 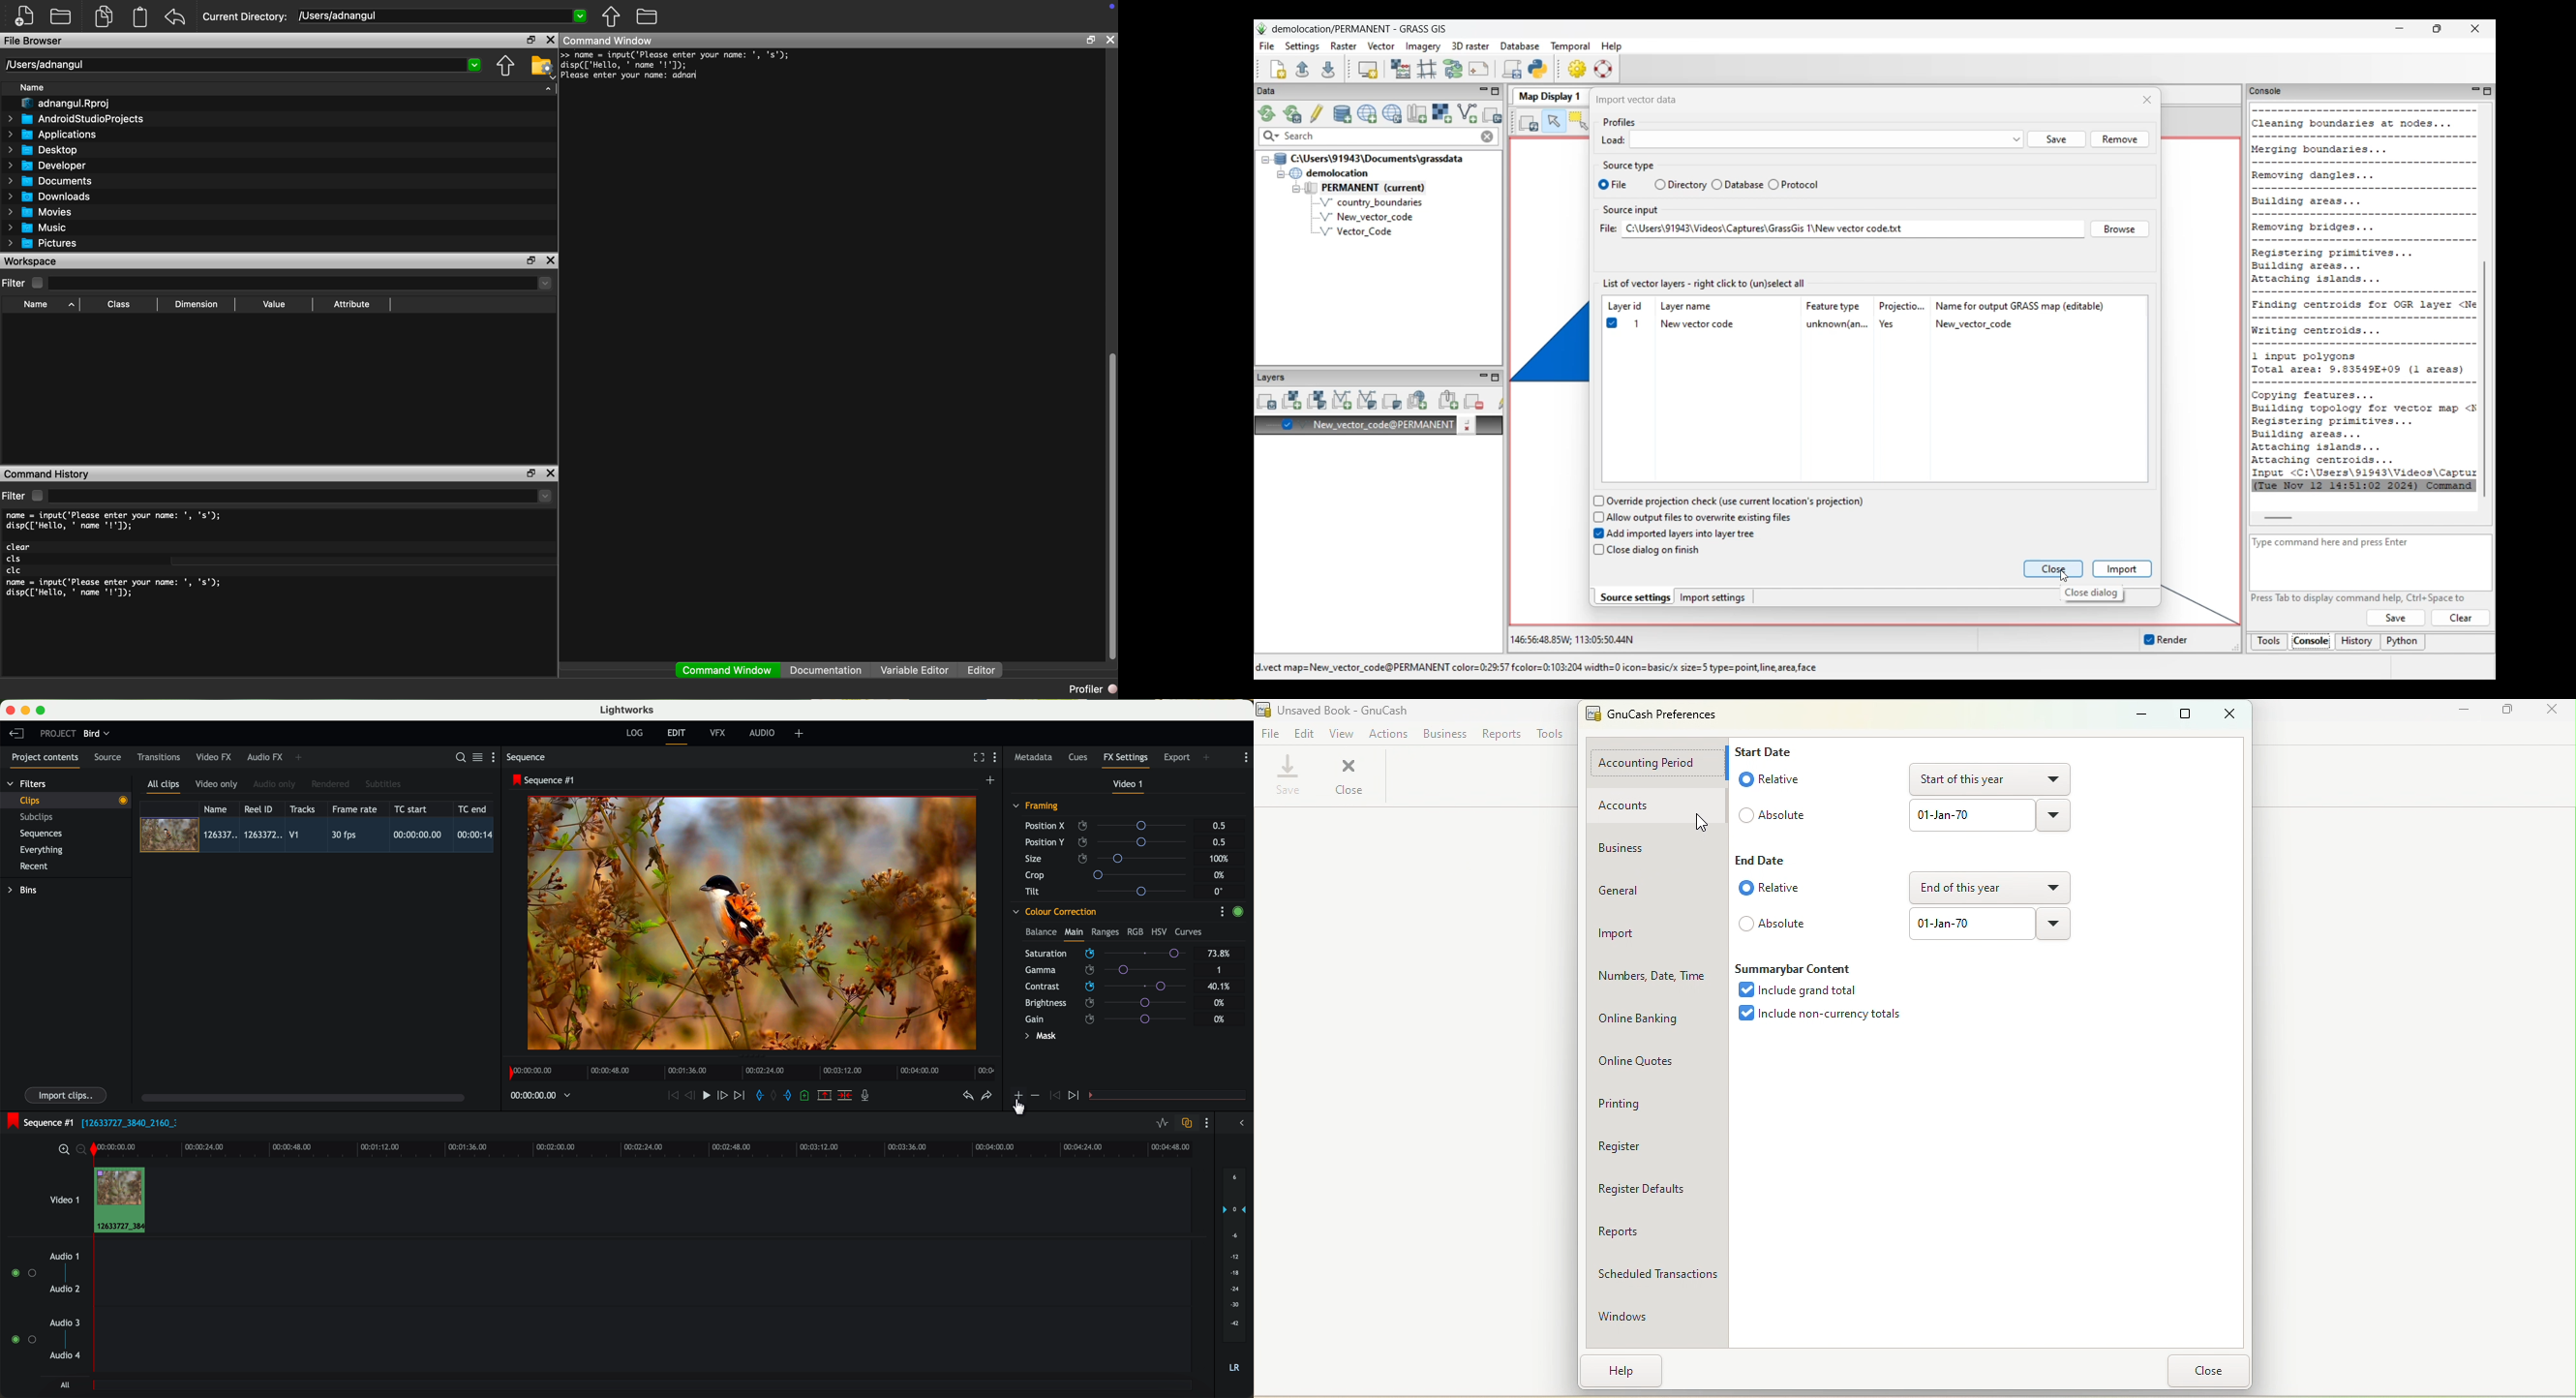 I want to click on nudge one frame foward, so click(x=724, y=1096).